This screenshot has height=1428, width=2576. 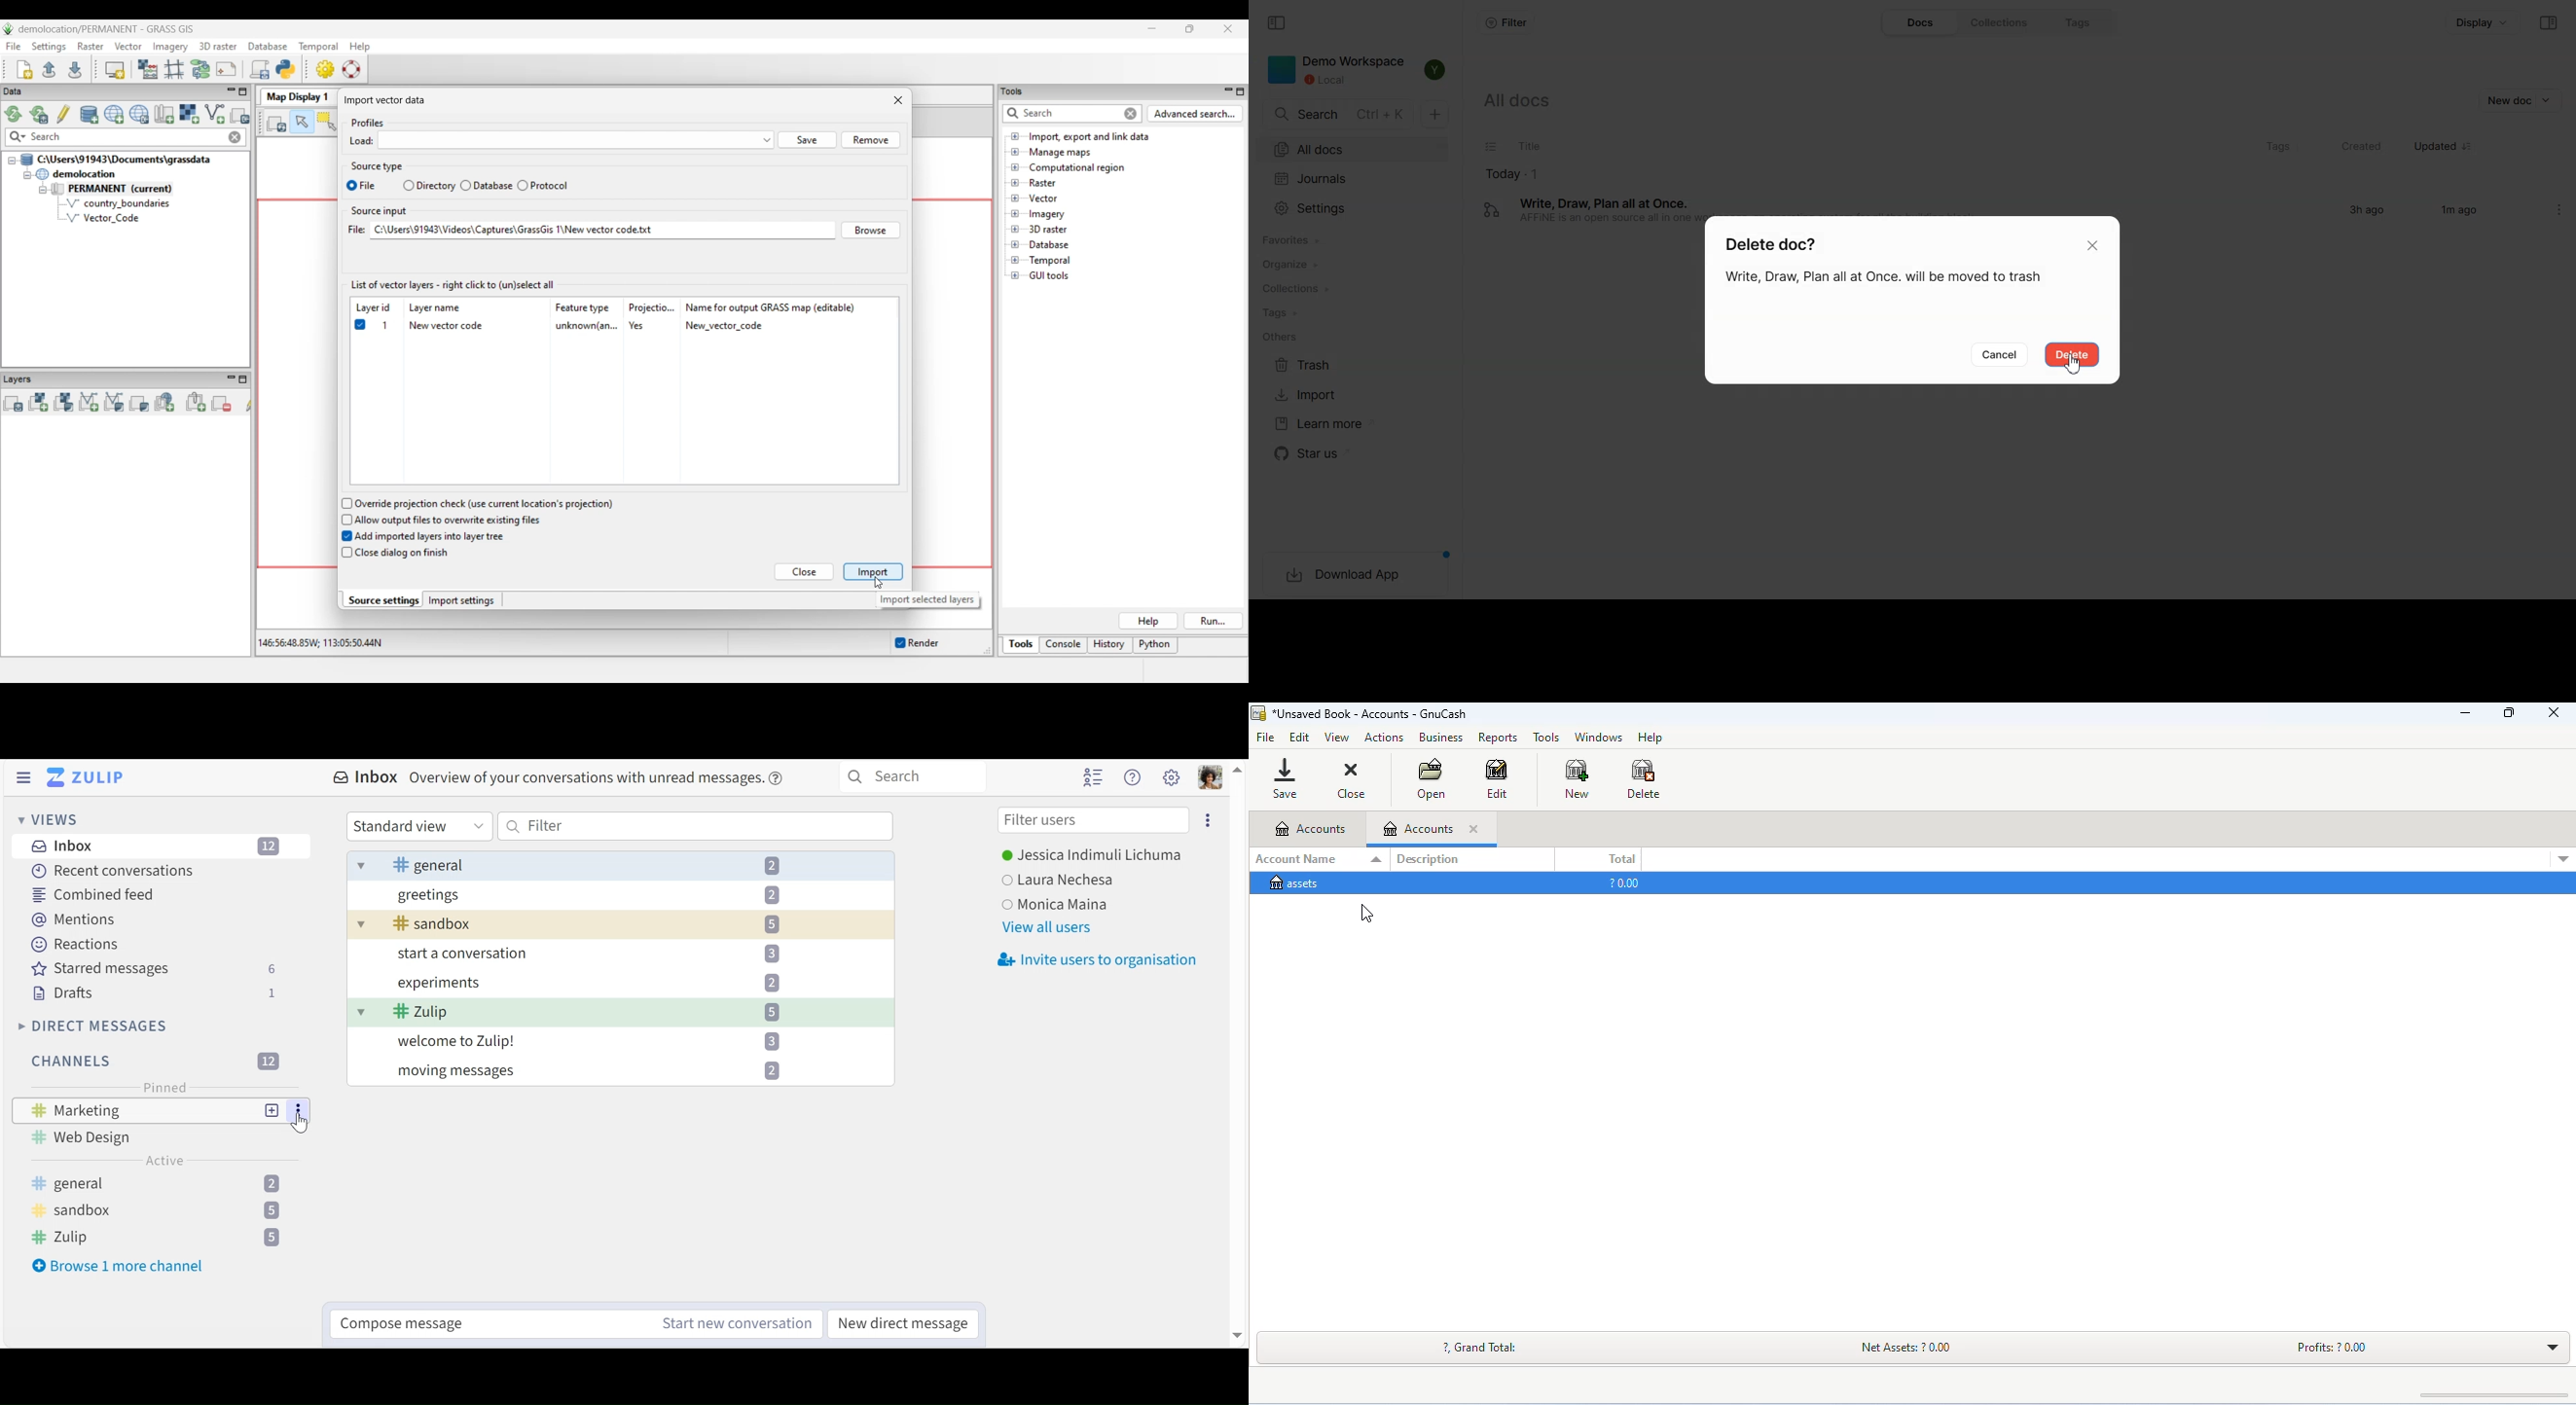 I want to click on drop down, so click(x=2551, y=1348).